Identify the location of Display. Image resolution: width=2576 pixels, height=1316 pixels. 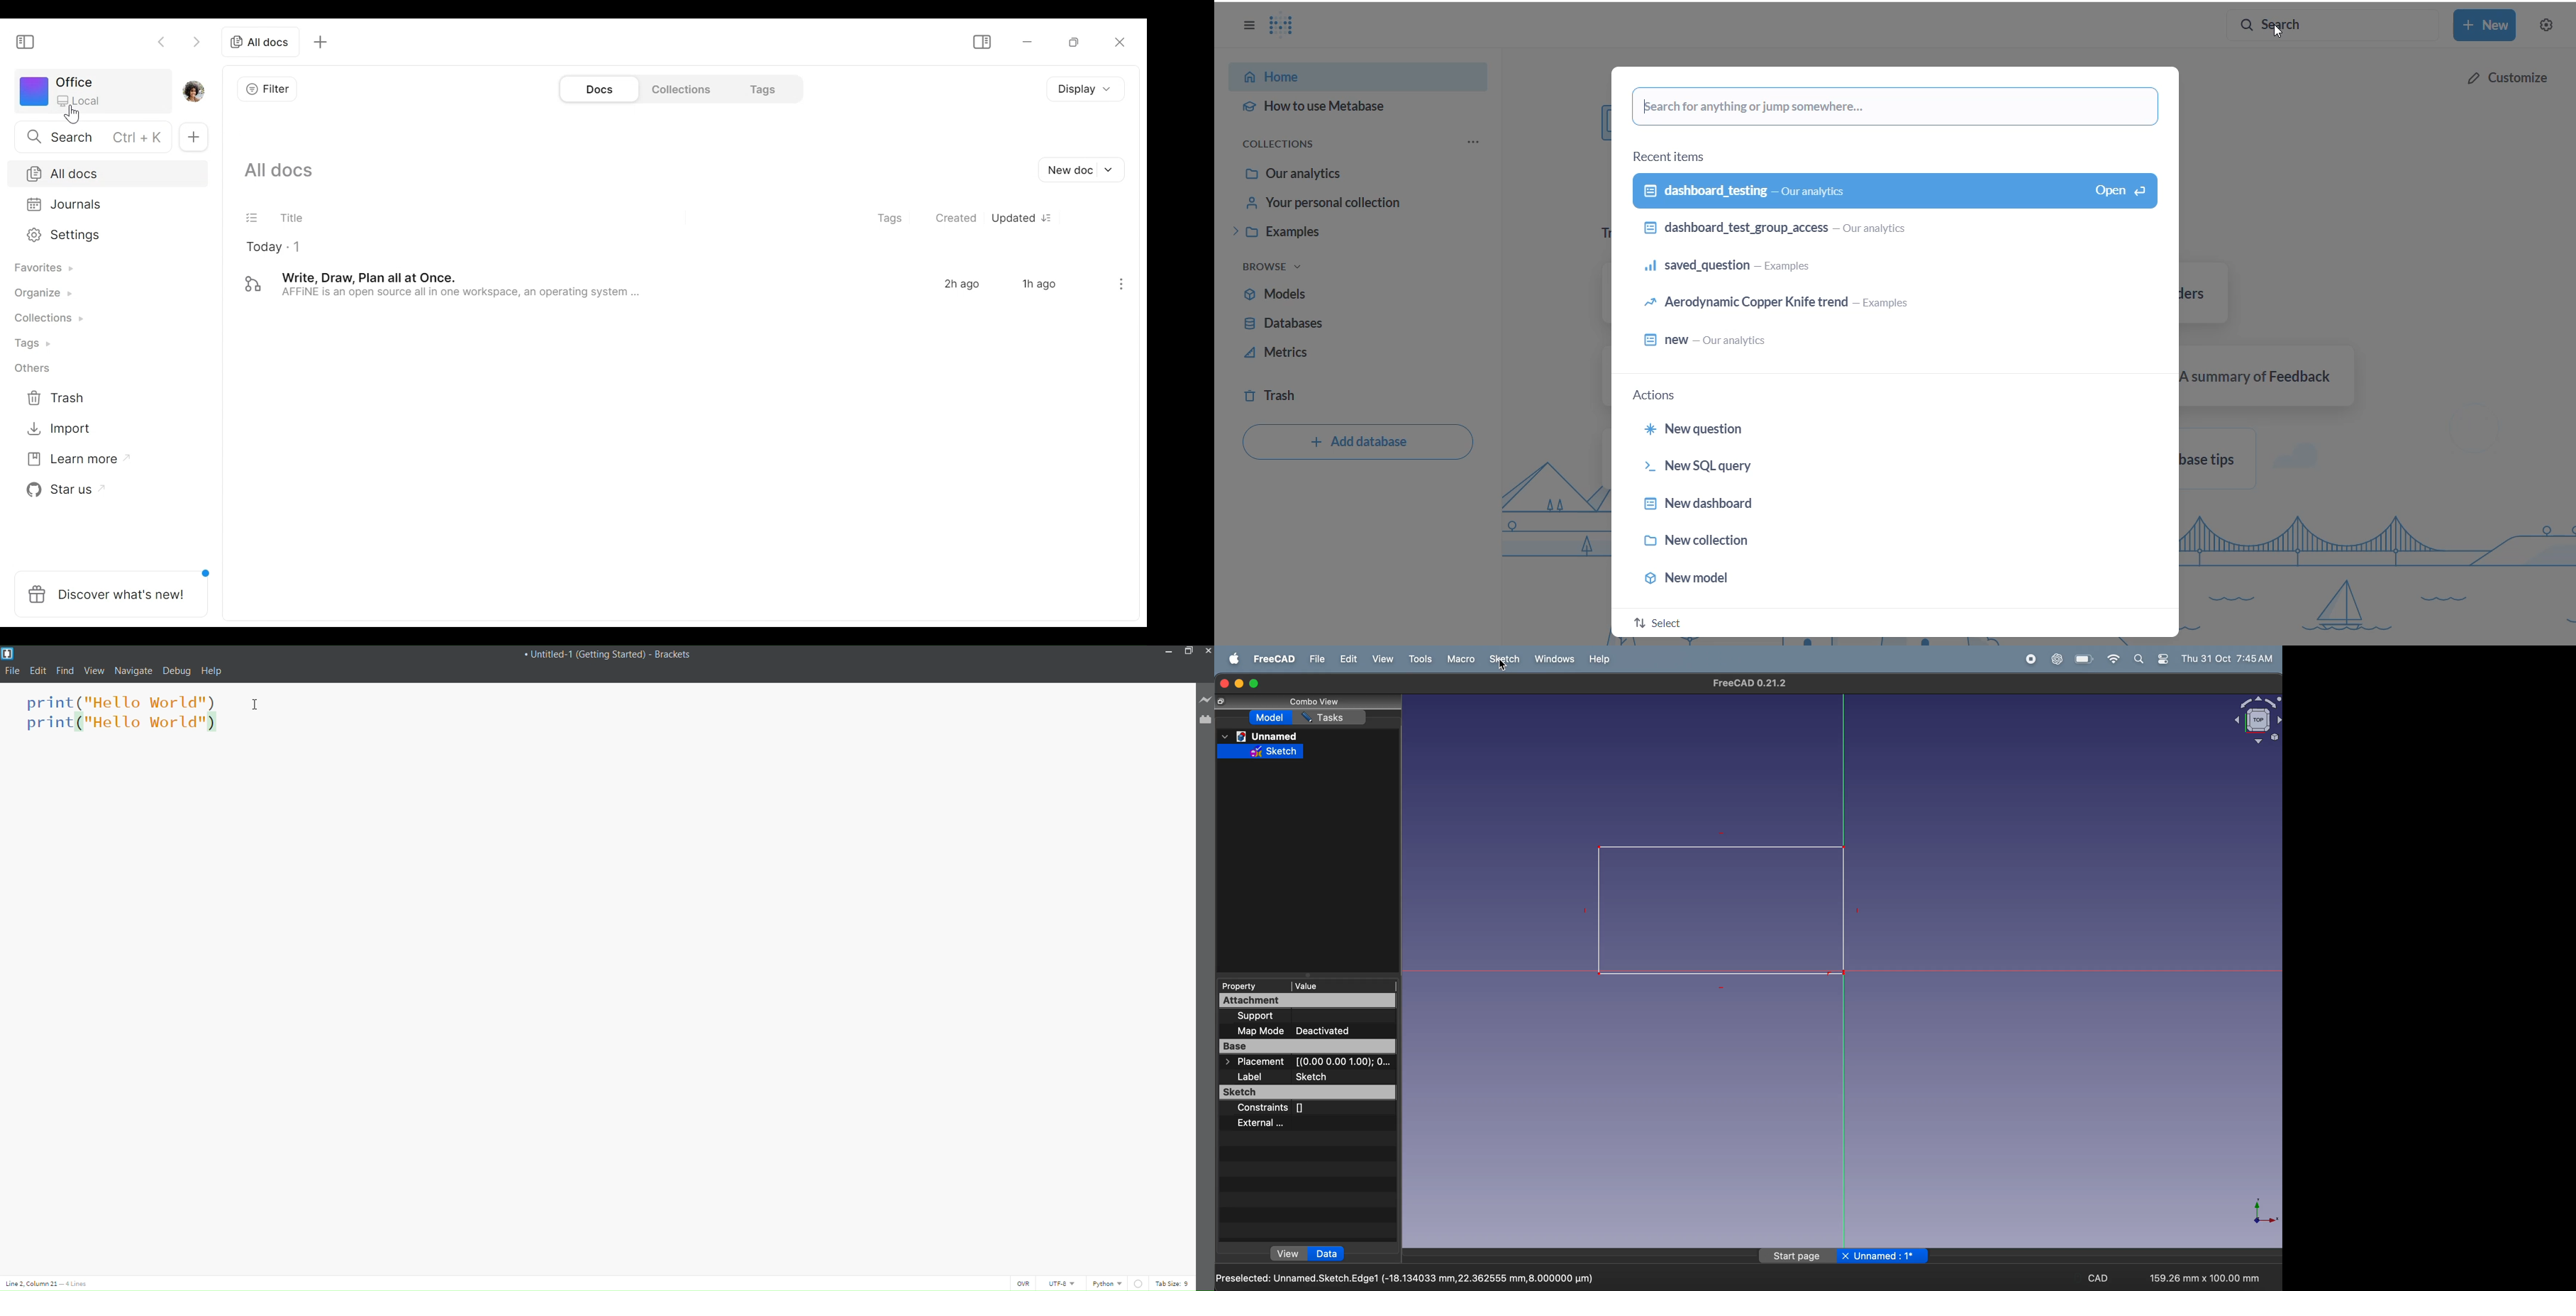
(1085, 91).